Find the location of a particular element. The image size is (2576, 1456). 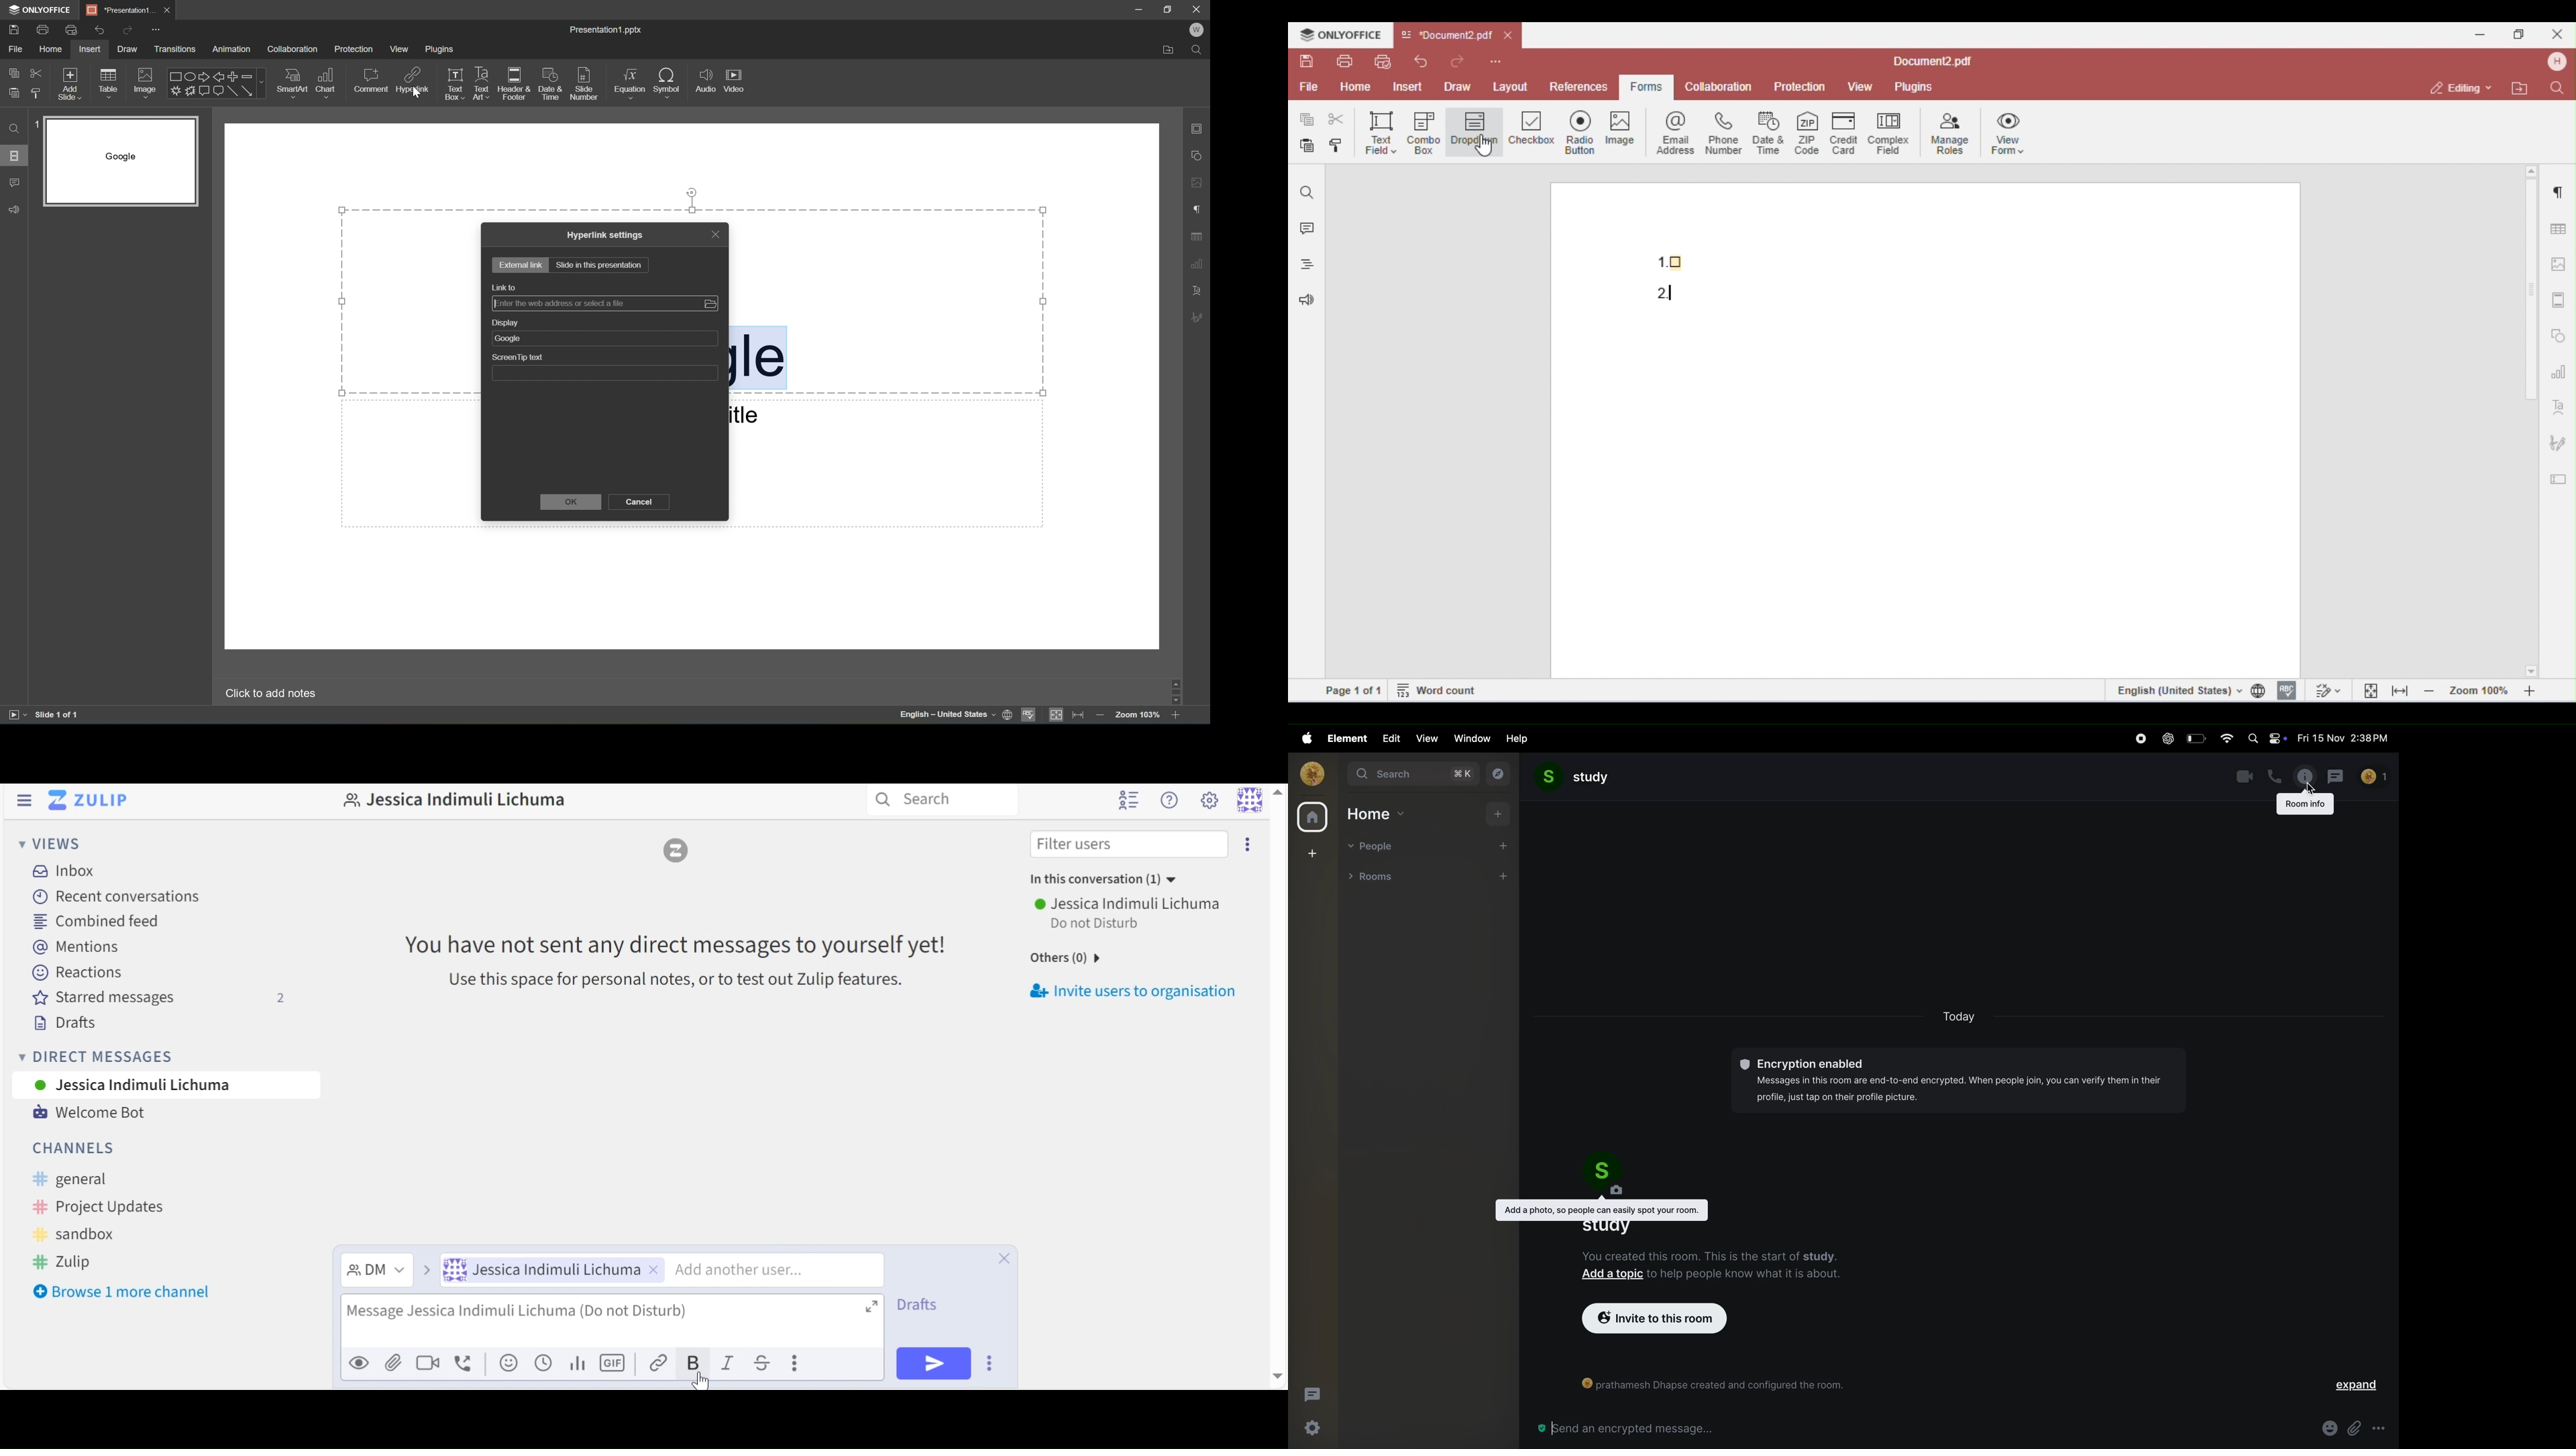

Text art is located at coordinates (481, 81).